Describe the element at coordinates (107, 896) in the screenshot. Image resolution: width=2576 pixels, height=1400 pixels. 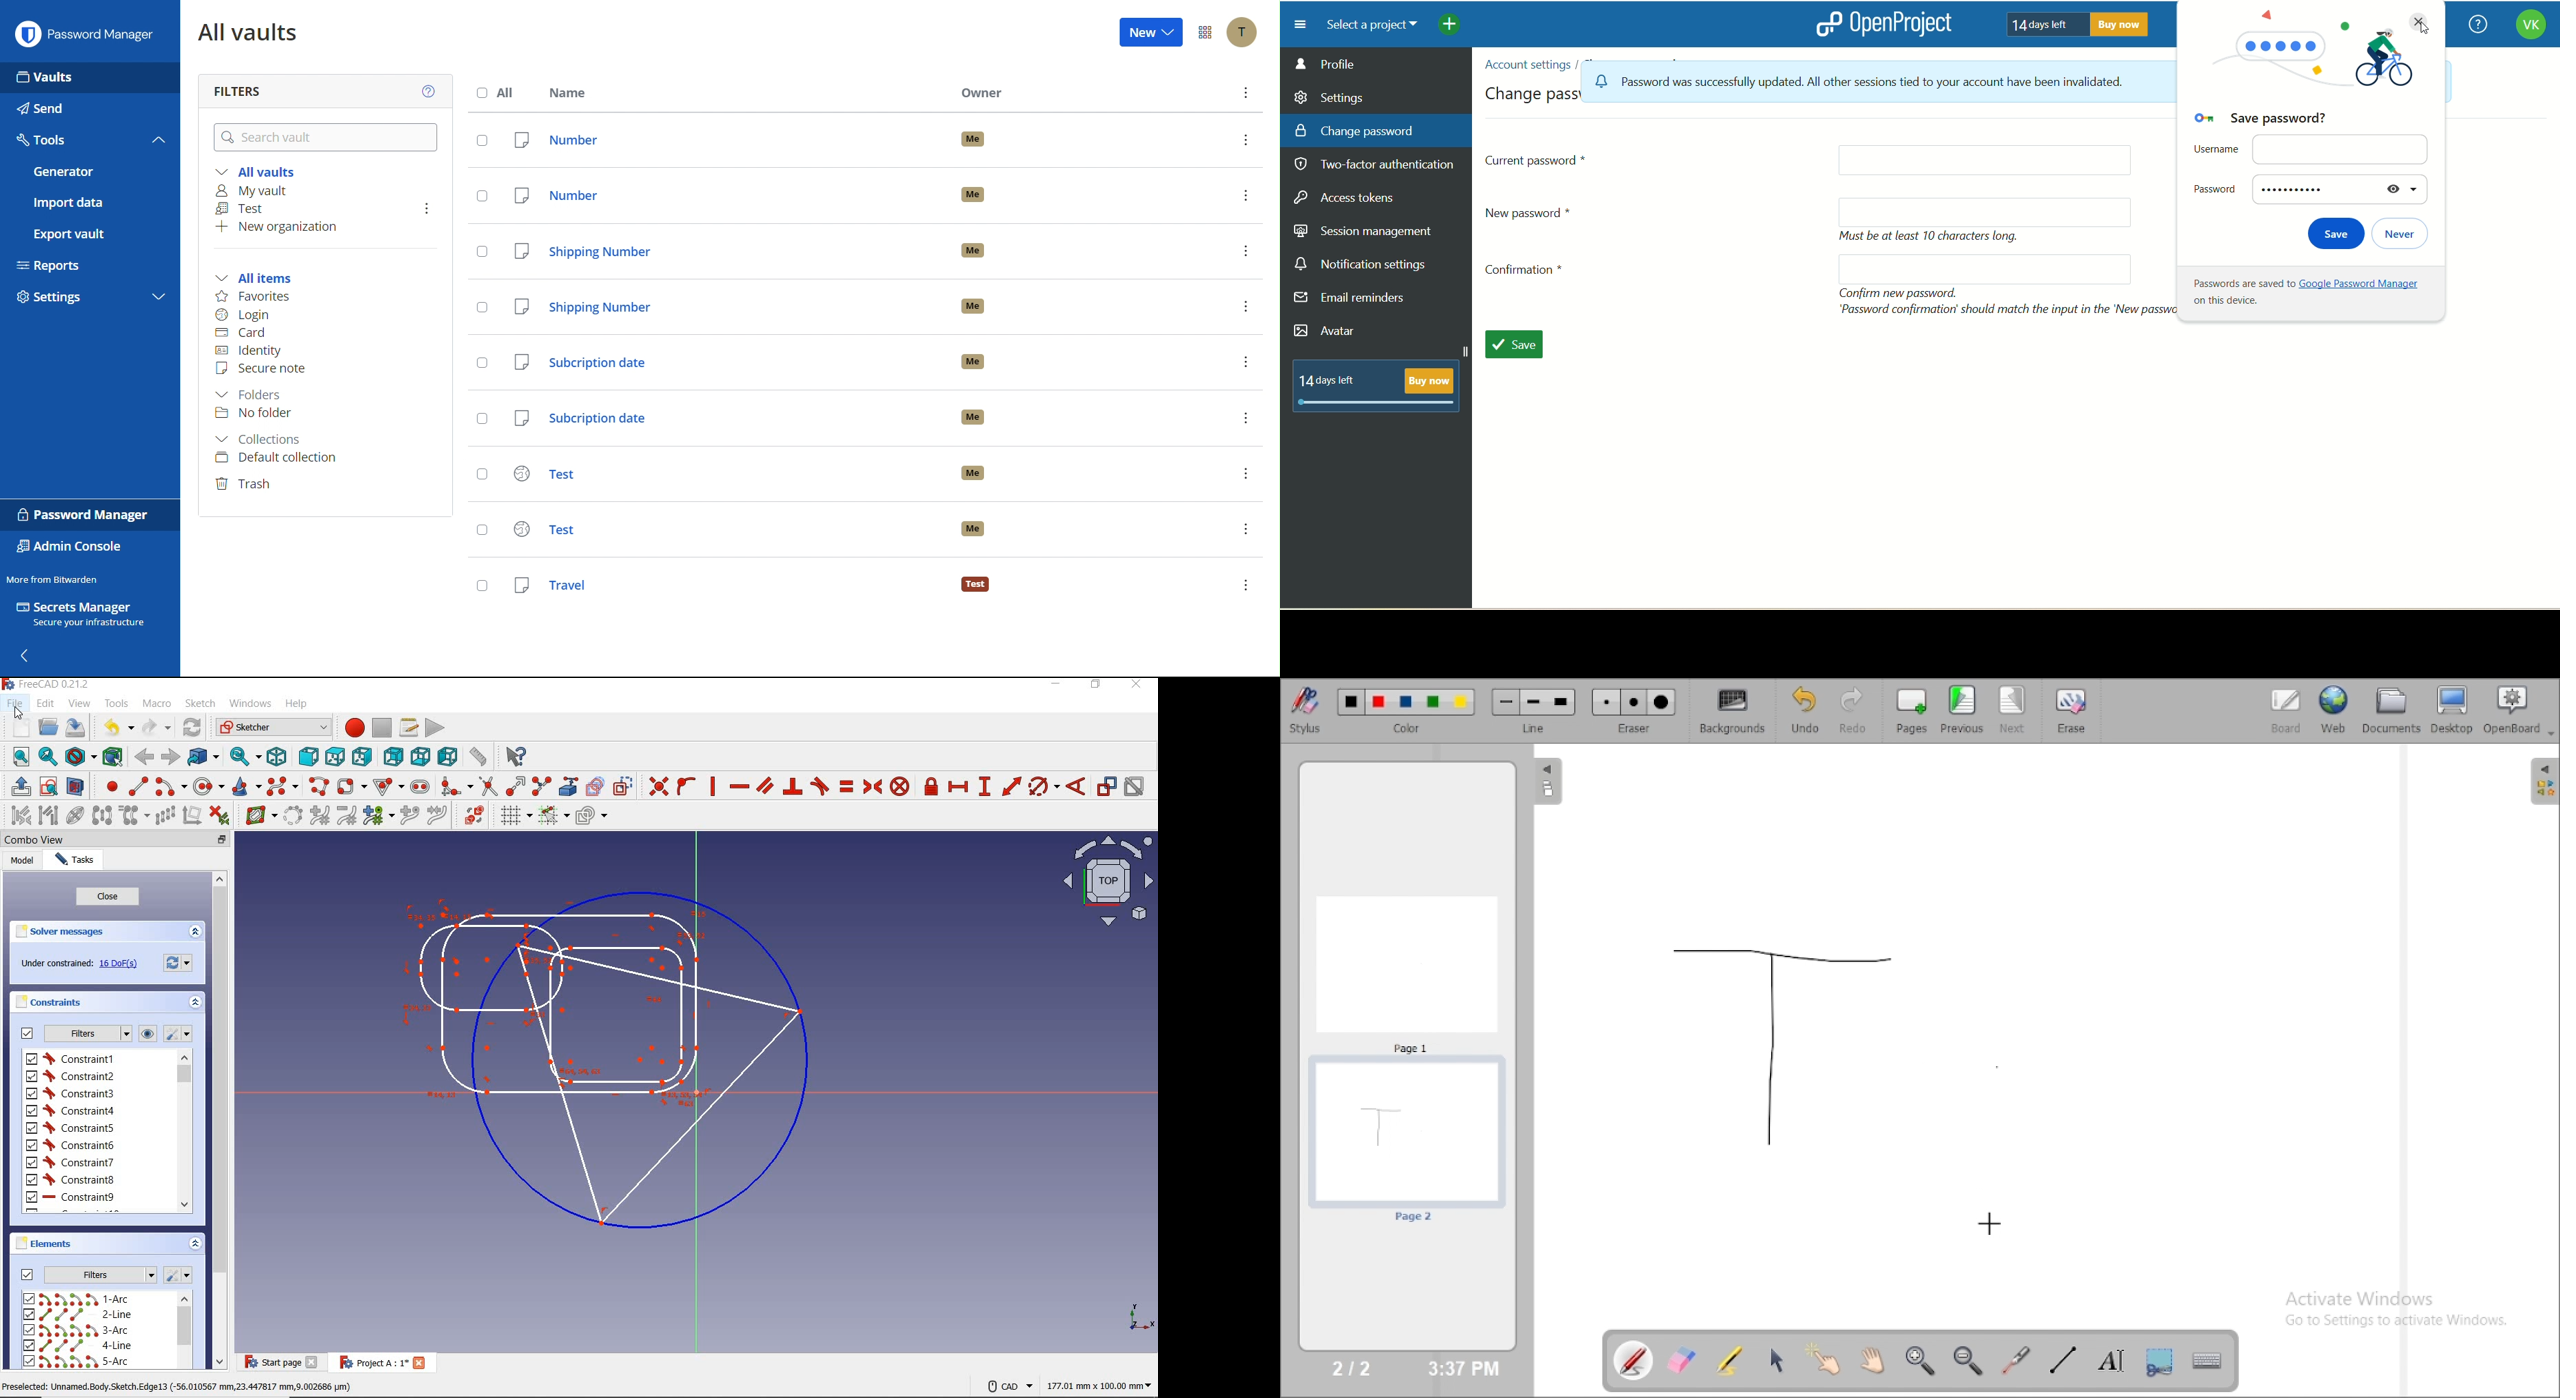
I see `close` at that location.